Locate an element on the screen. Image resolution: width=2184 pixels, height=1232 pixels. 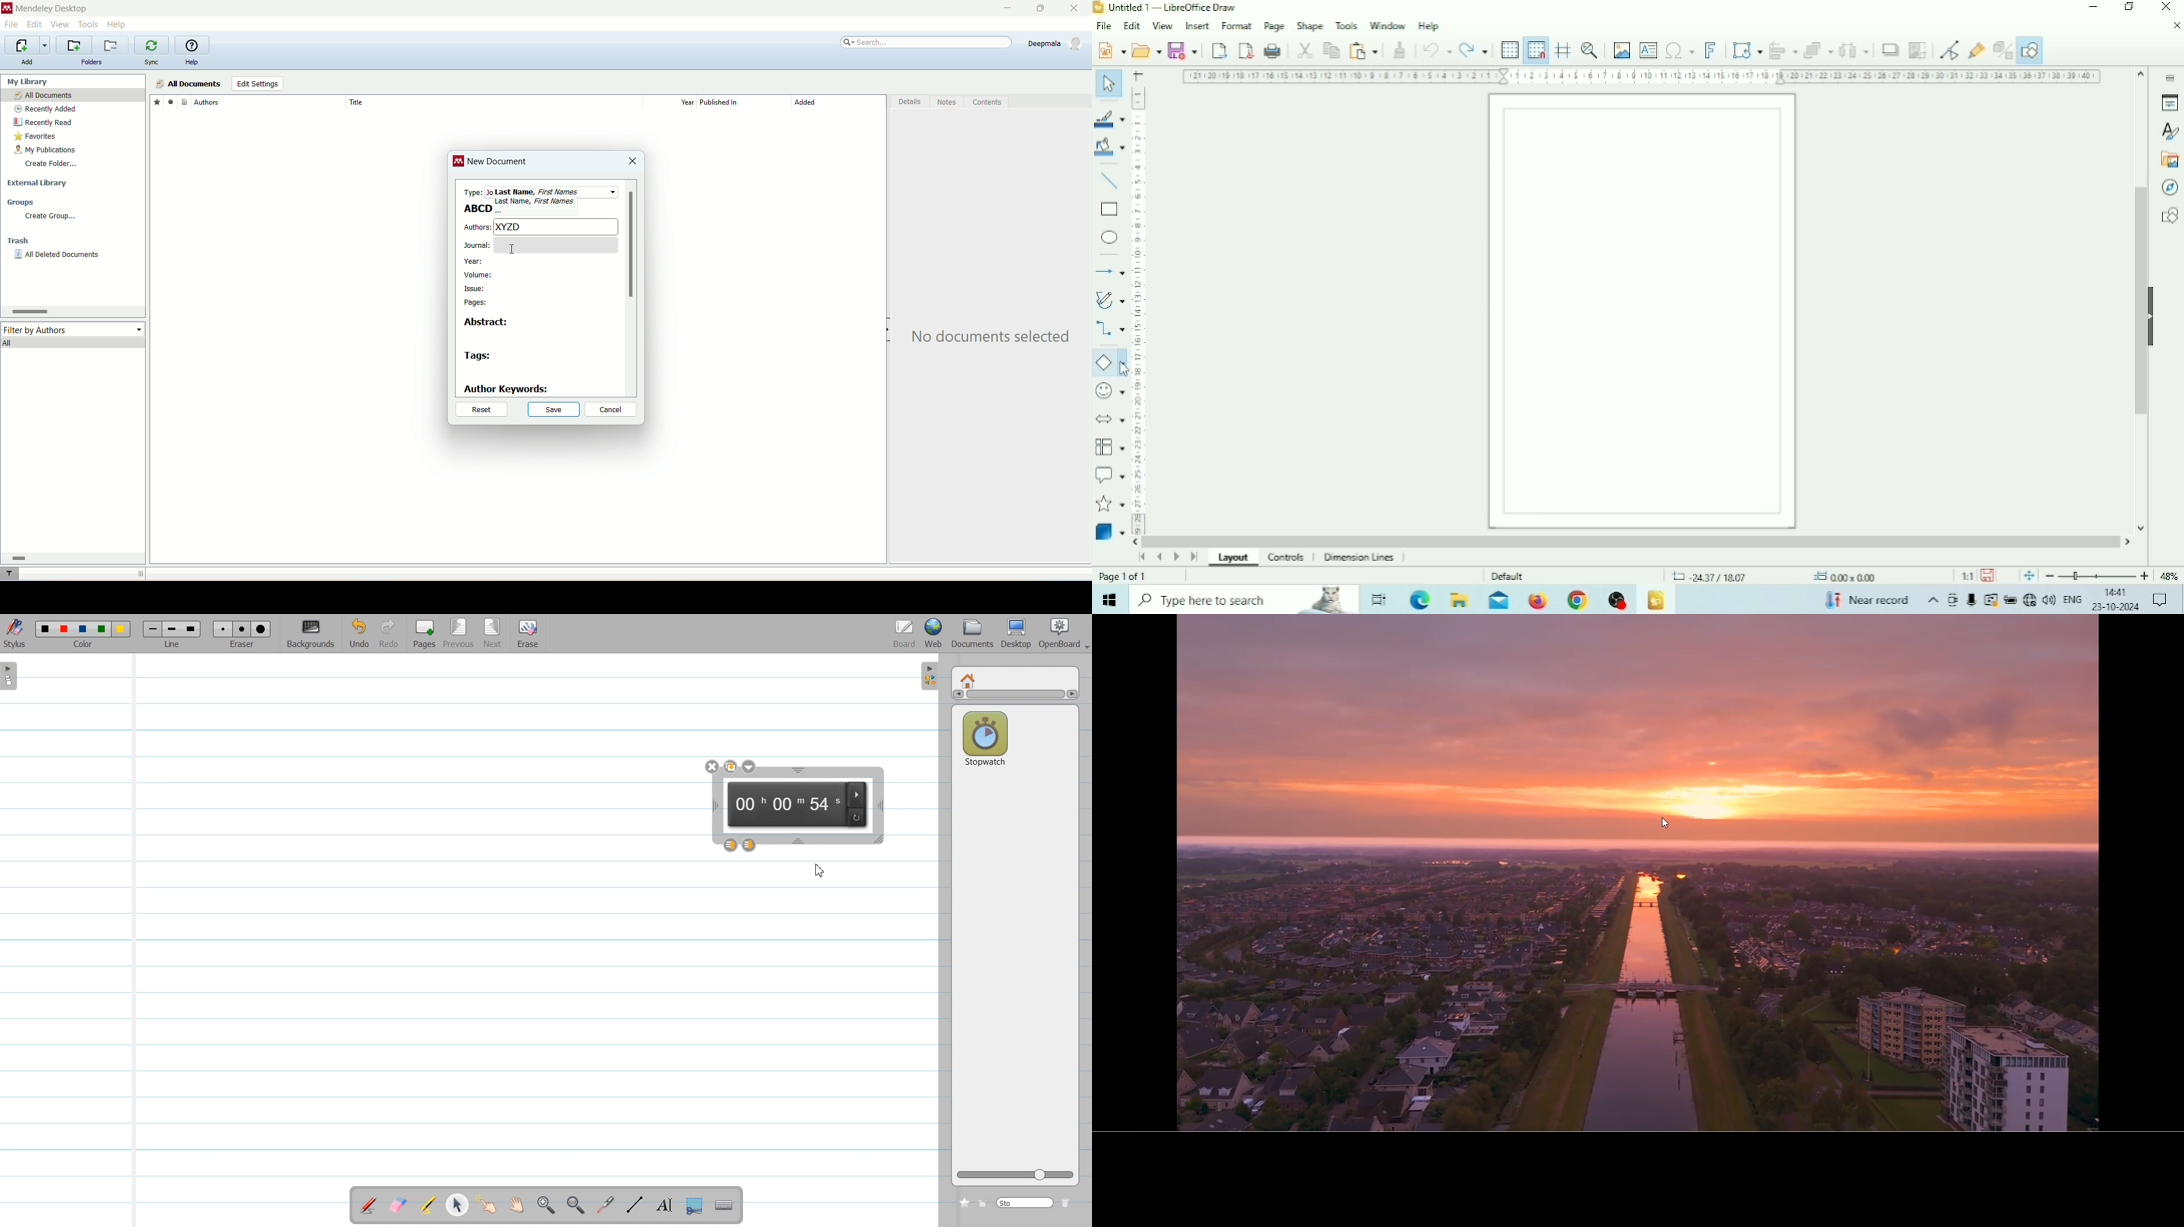
54 second is located at coordinates (825, 805).